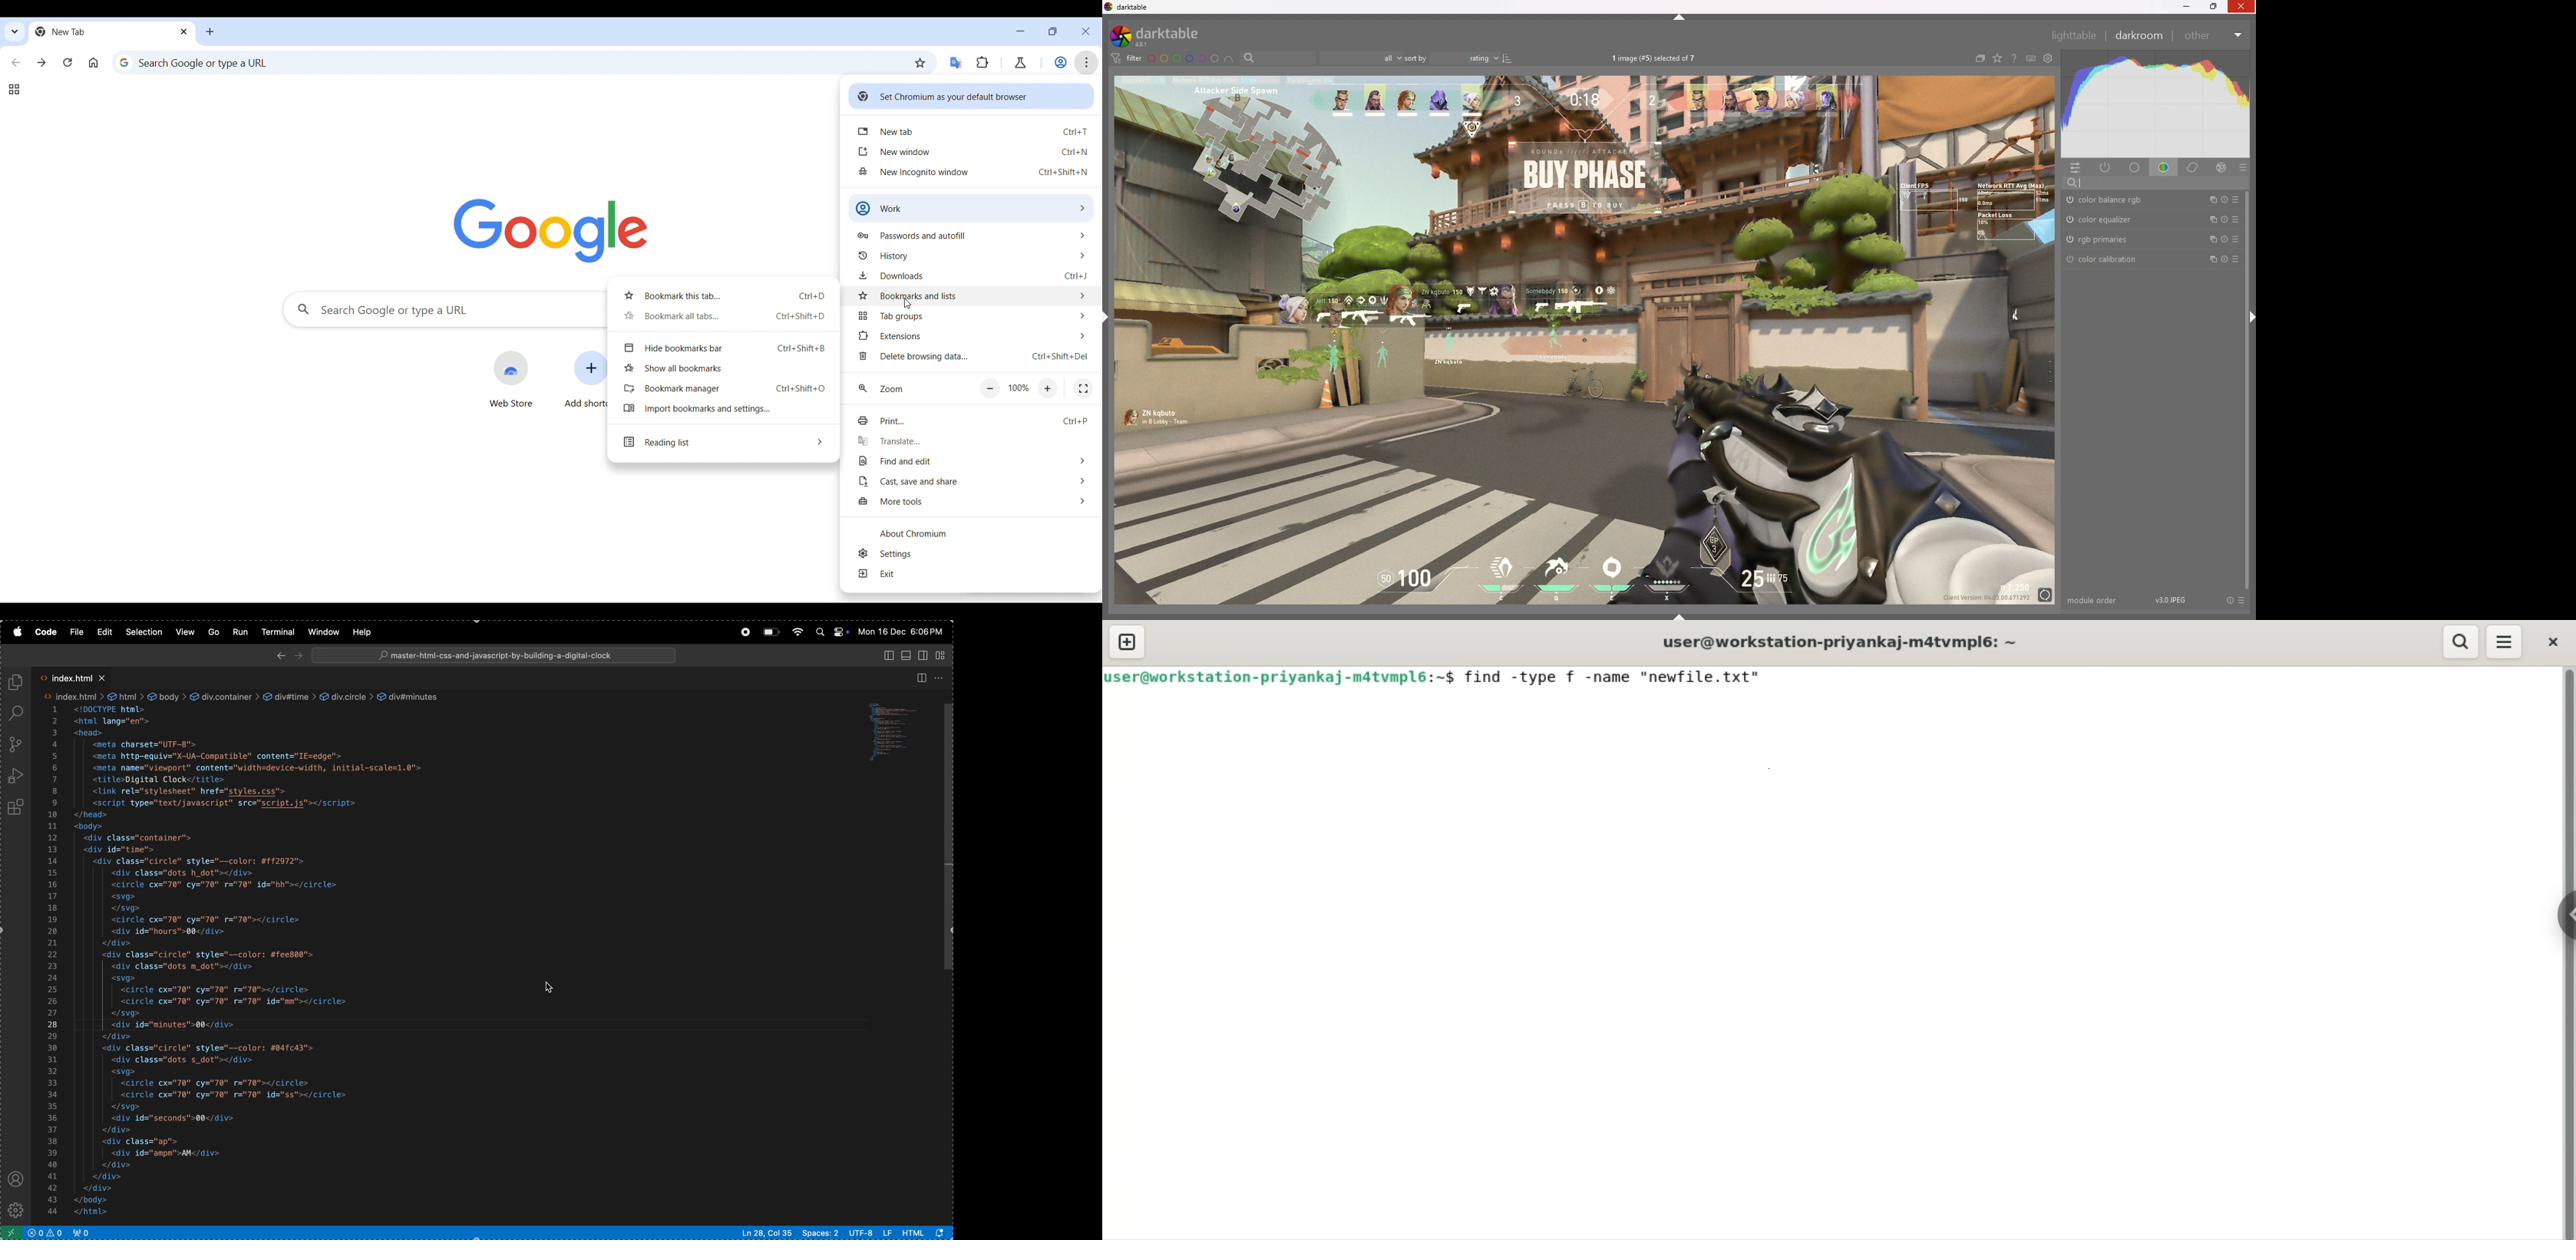  Describe the element at coordinates (2106, 260) in the screenshot. I see `color calibration` at that location.